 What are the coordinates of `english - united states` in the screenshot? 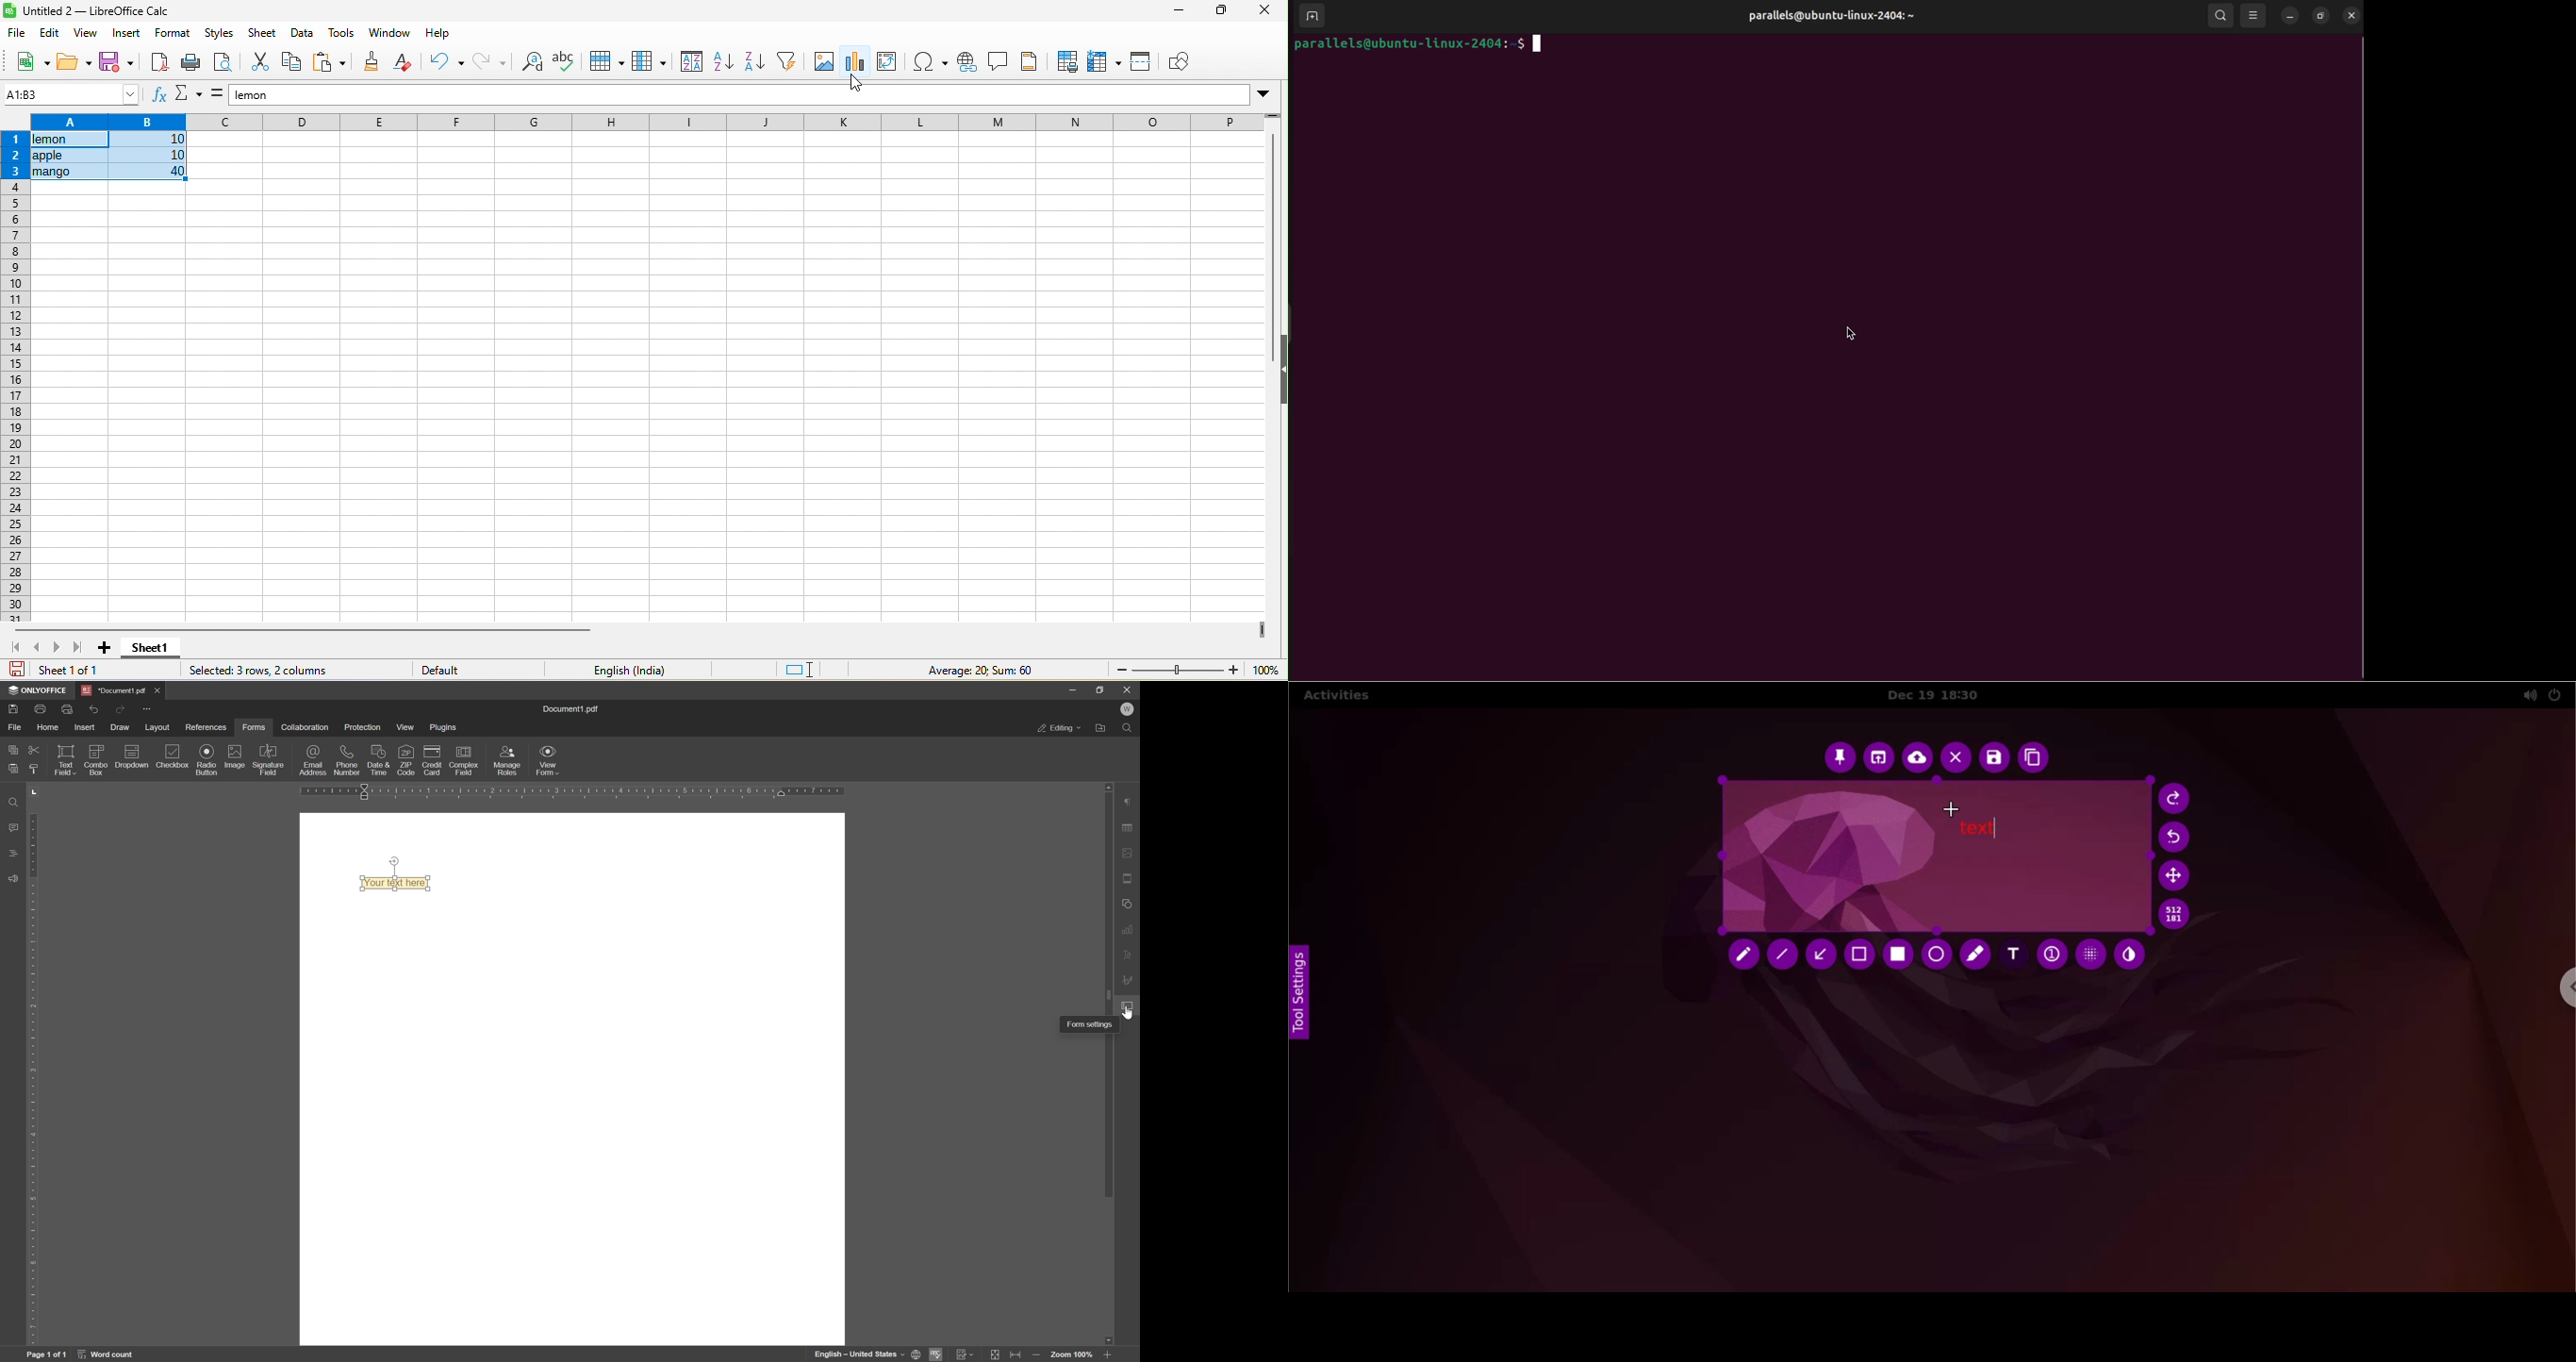 It's located at (859, 1354).